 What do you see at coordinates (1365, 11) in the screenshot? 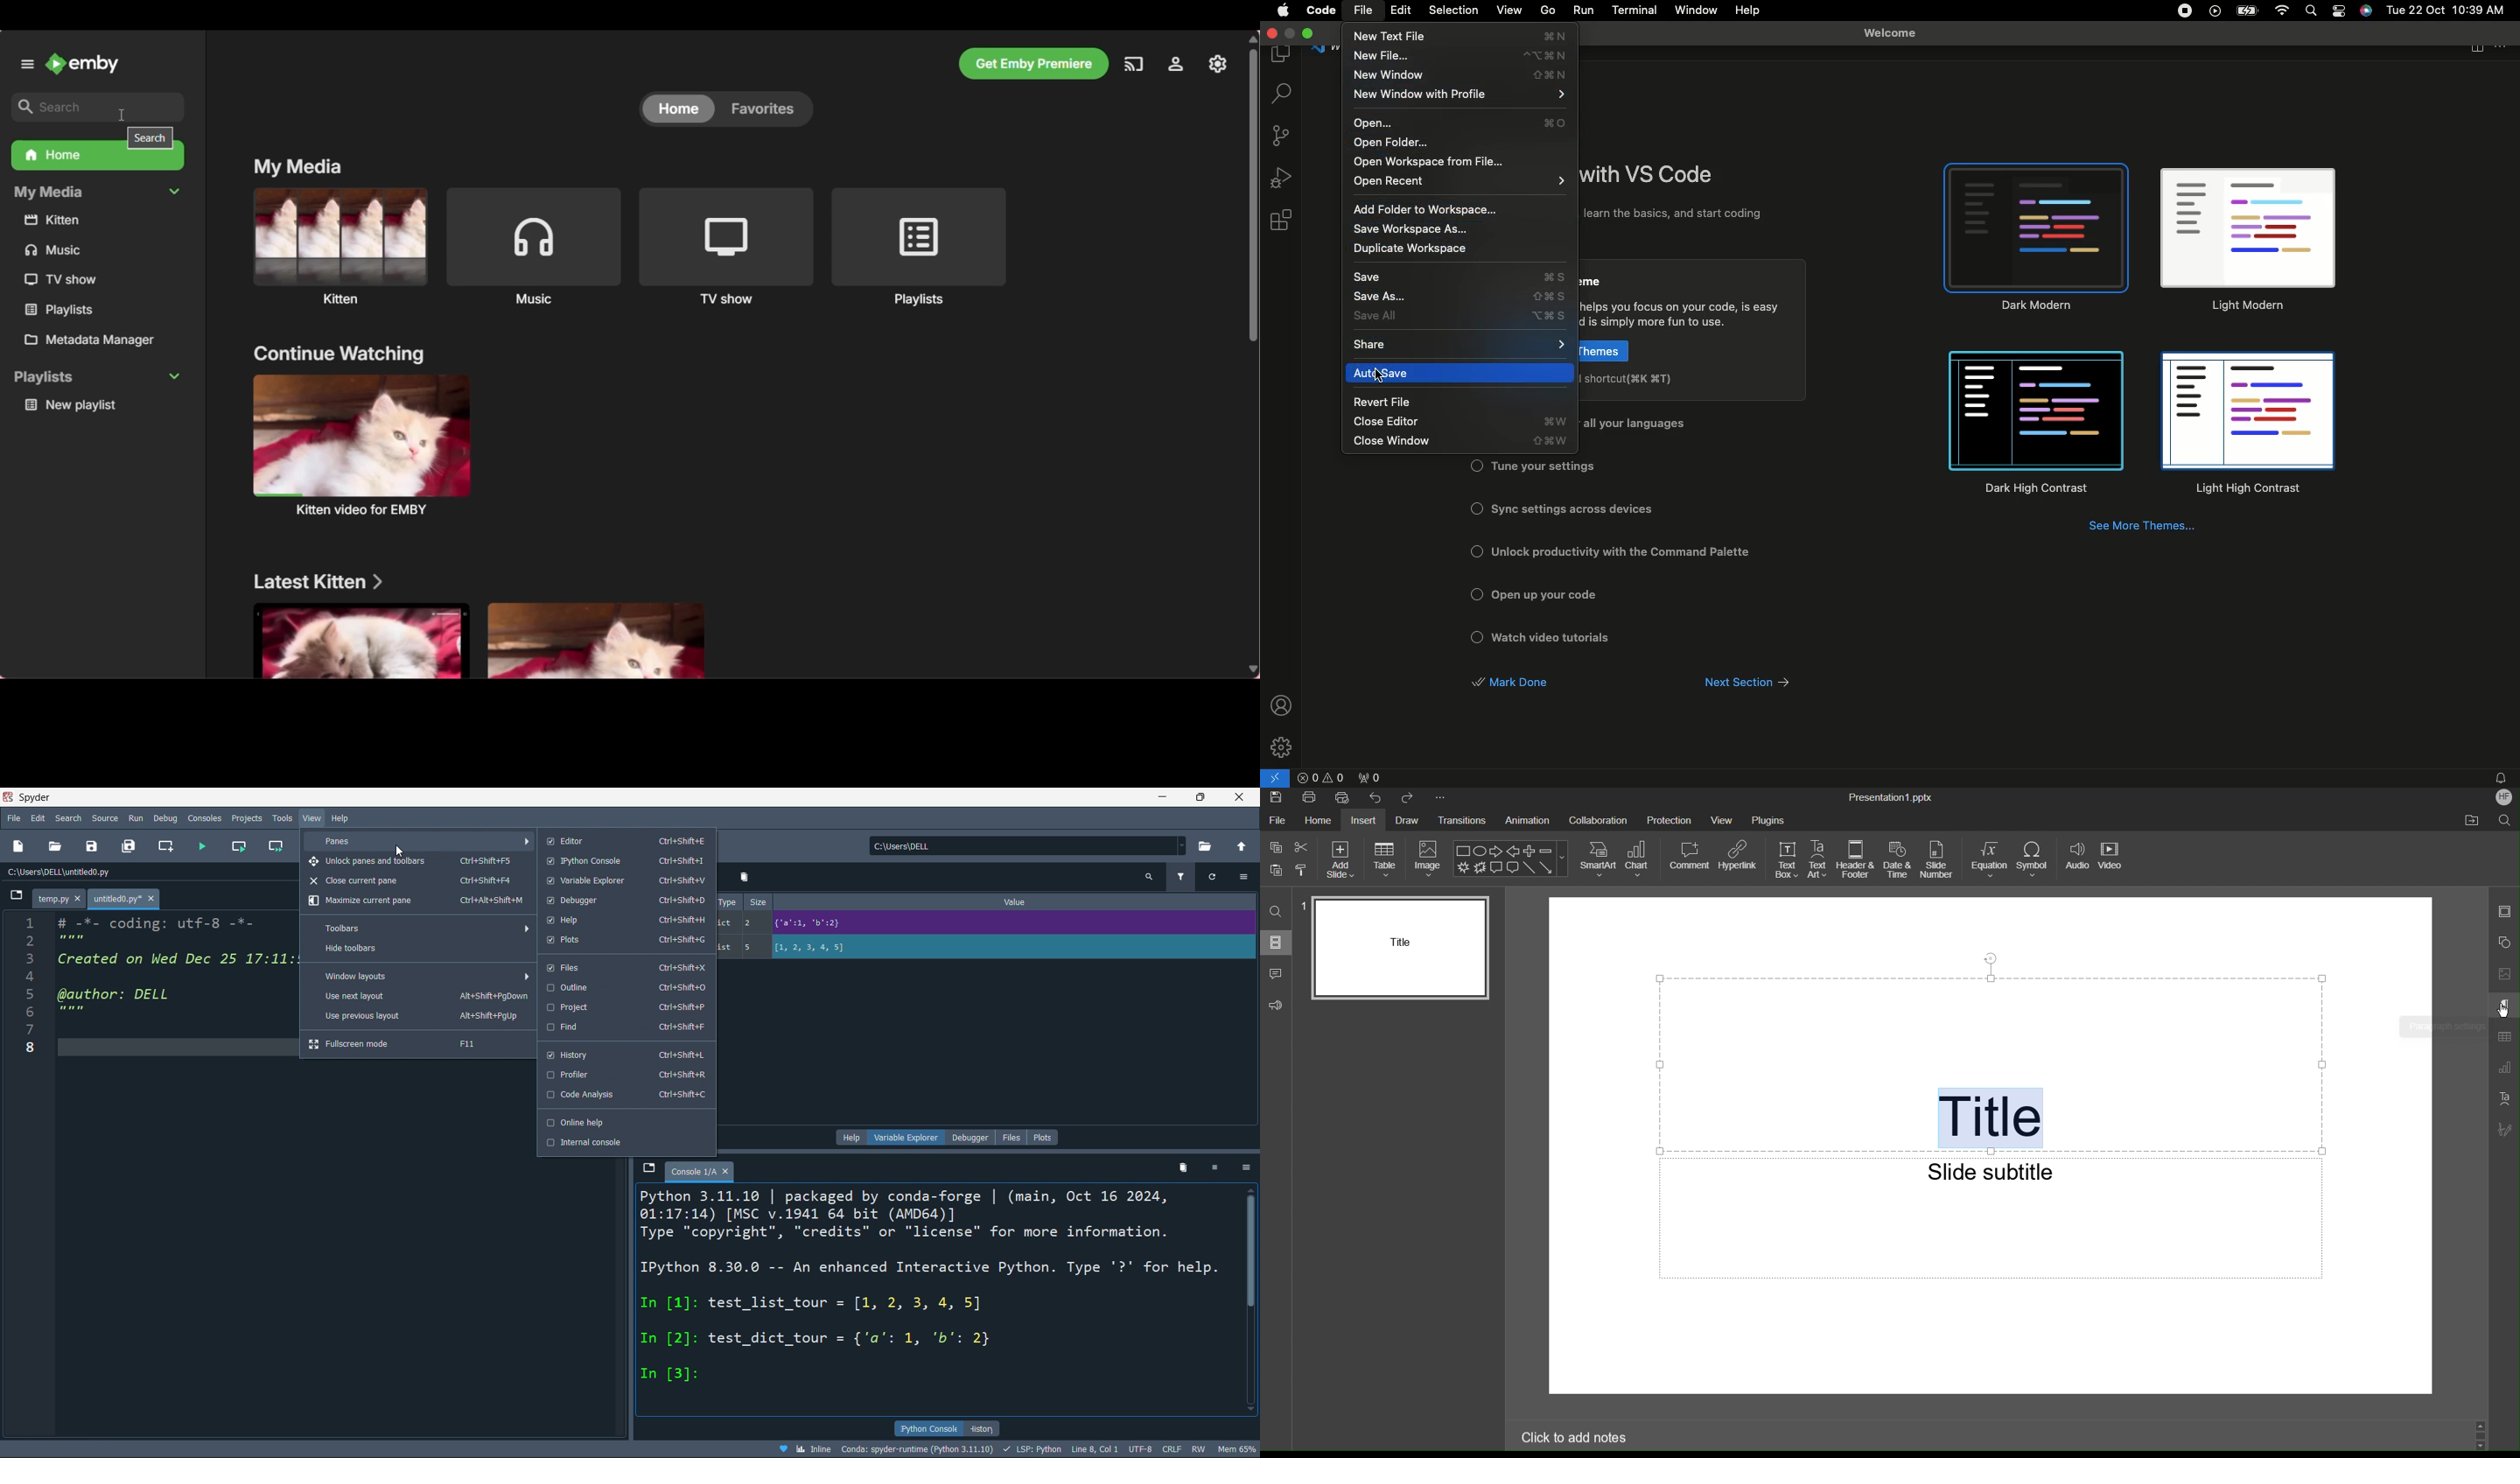
I see `File` at bounding box center [1365, 11].